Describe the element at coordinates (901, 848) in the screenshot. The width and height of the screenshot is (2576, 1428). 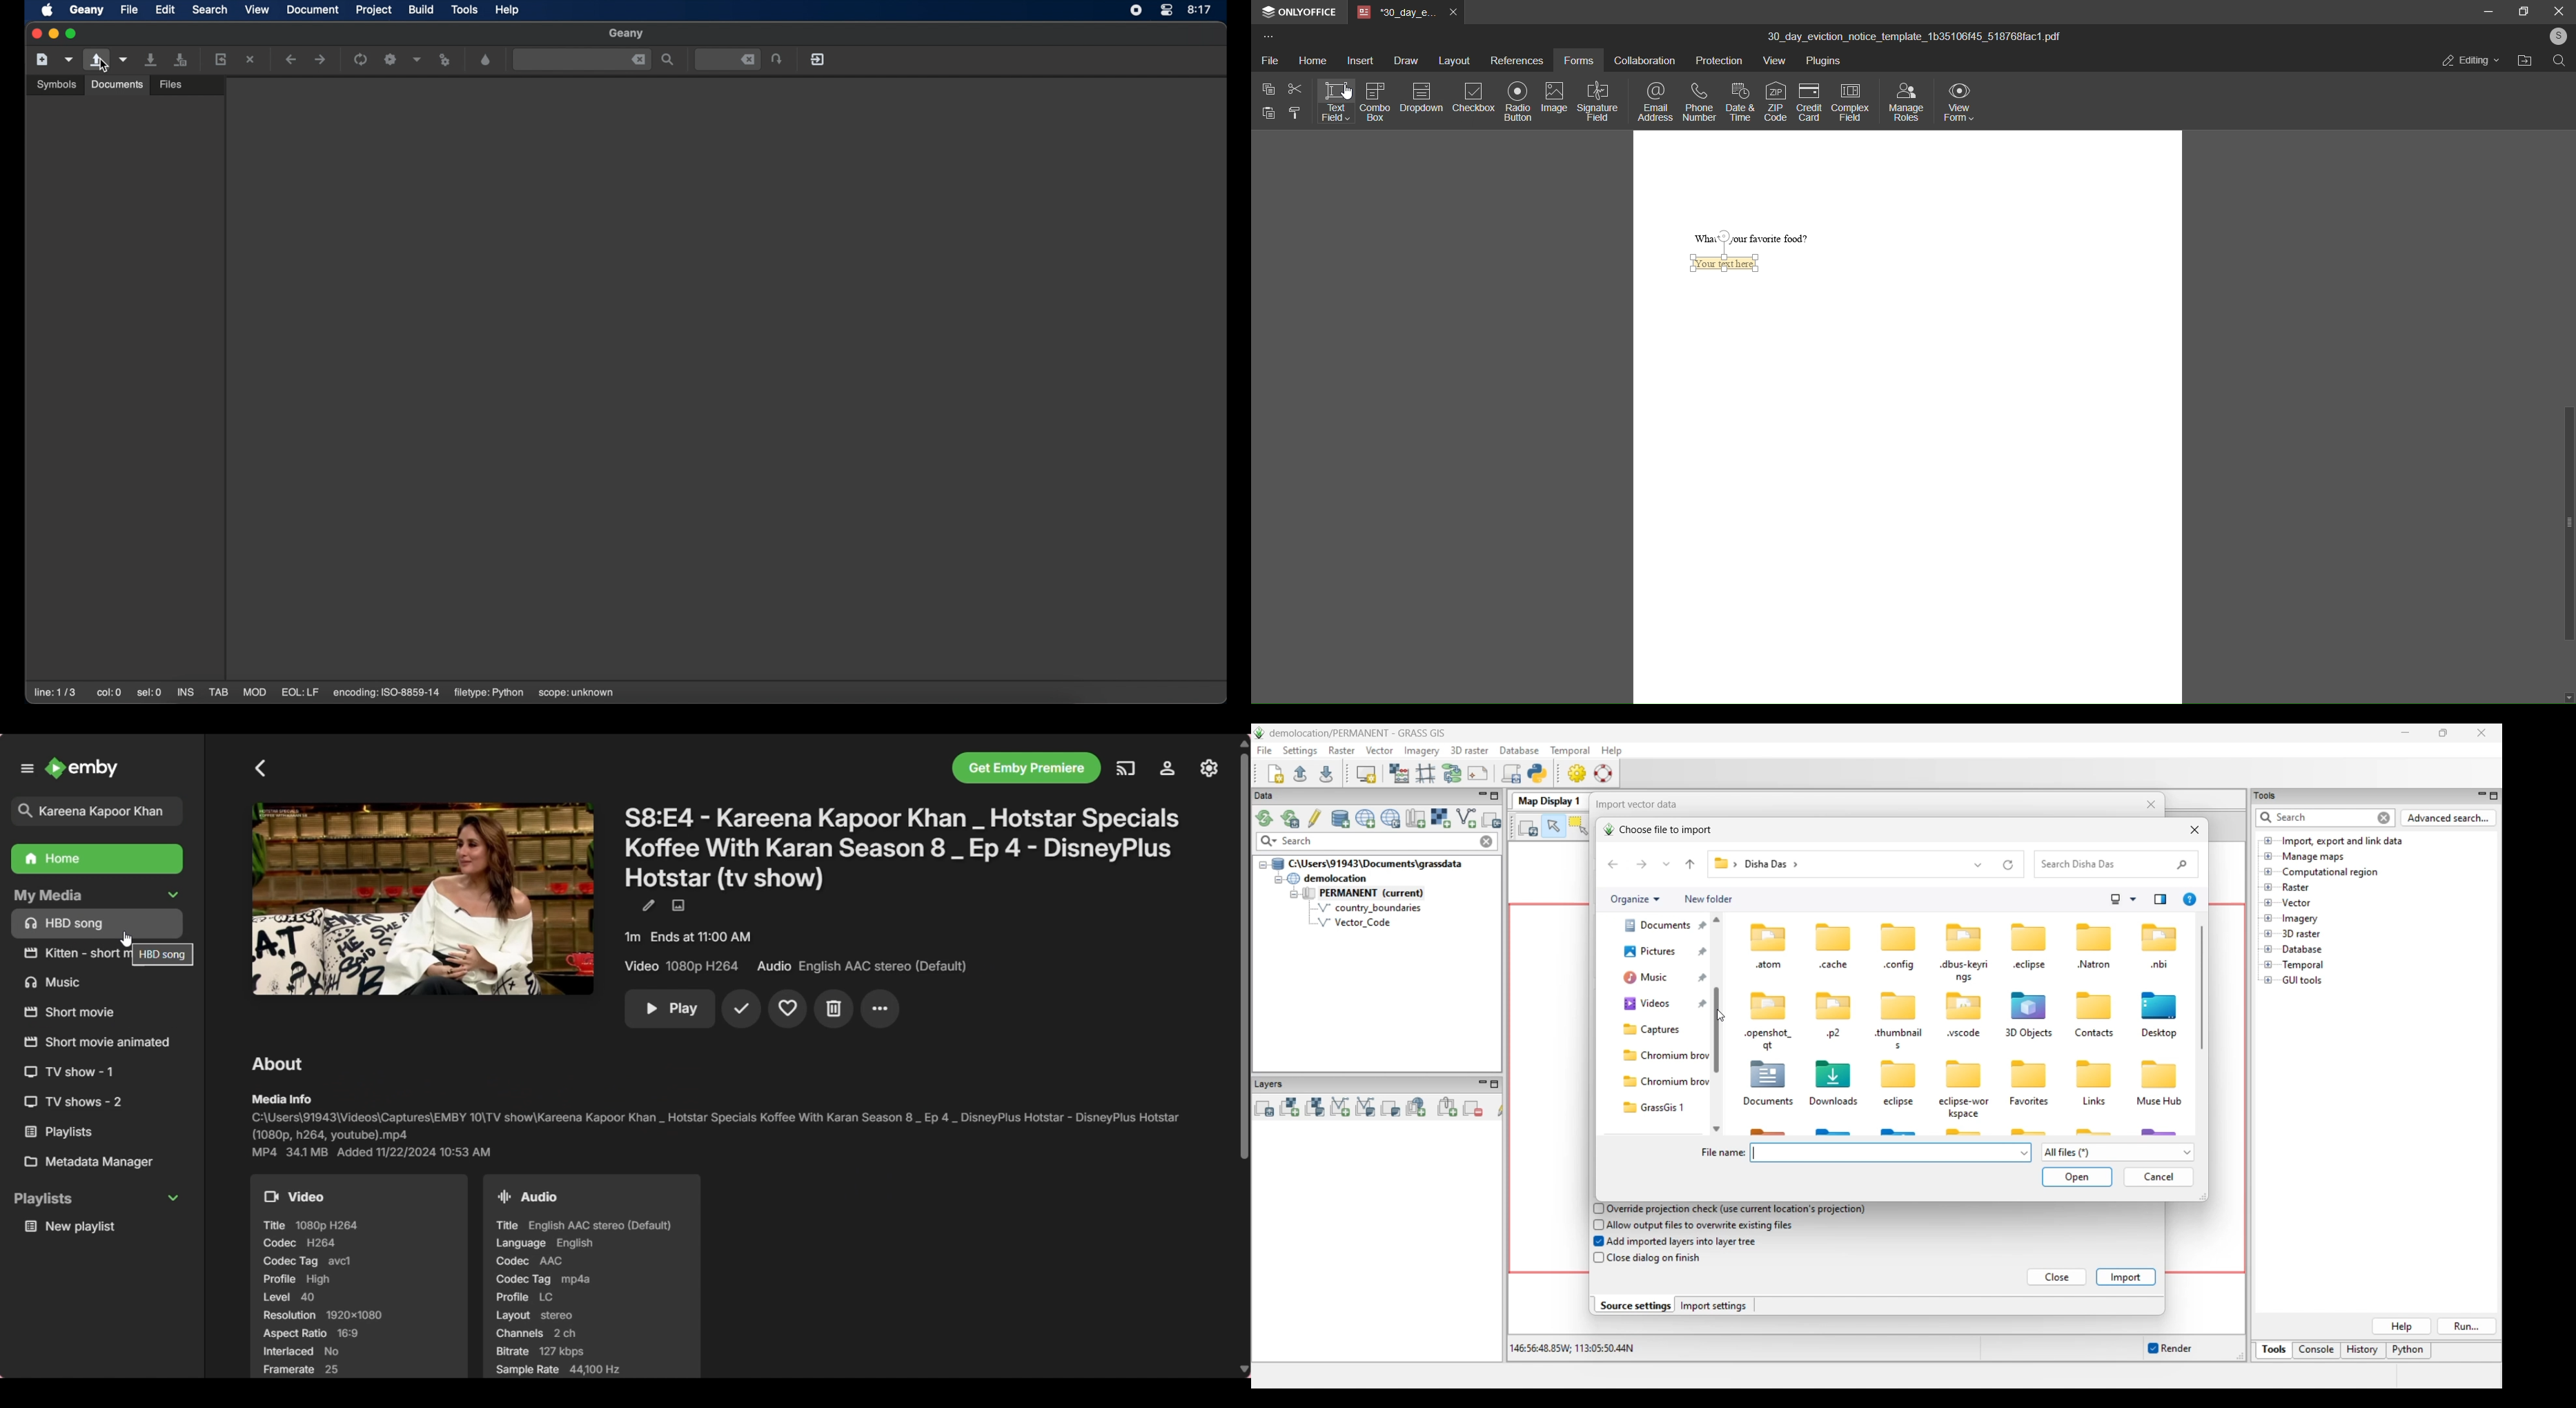
I see `Title of show` at that location.